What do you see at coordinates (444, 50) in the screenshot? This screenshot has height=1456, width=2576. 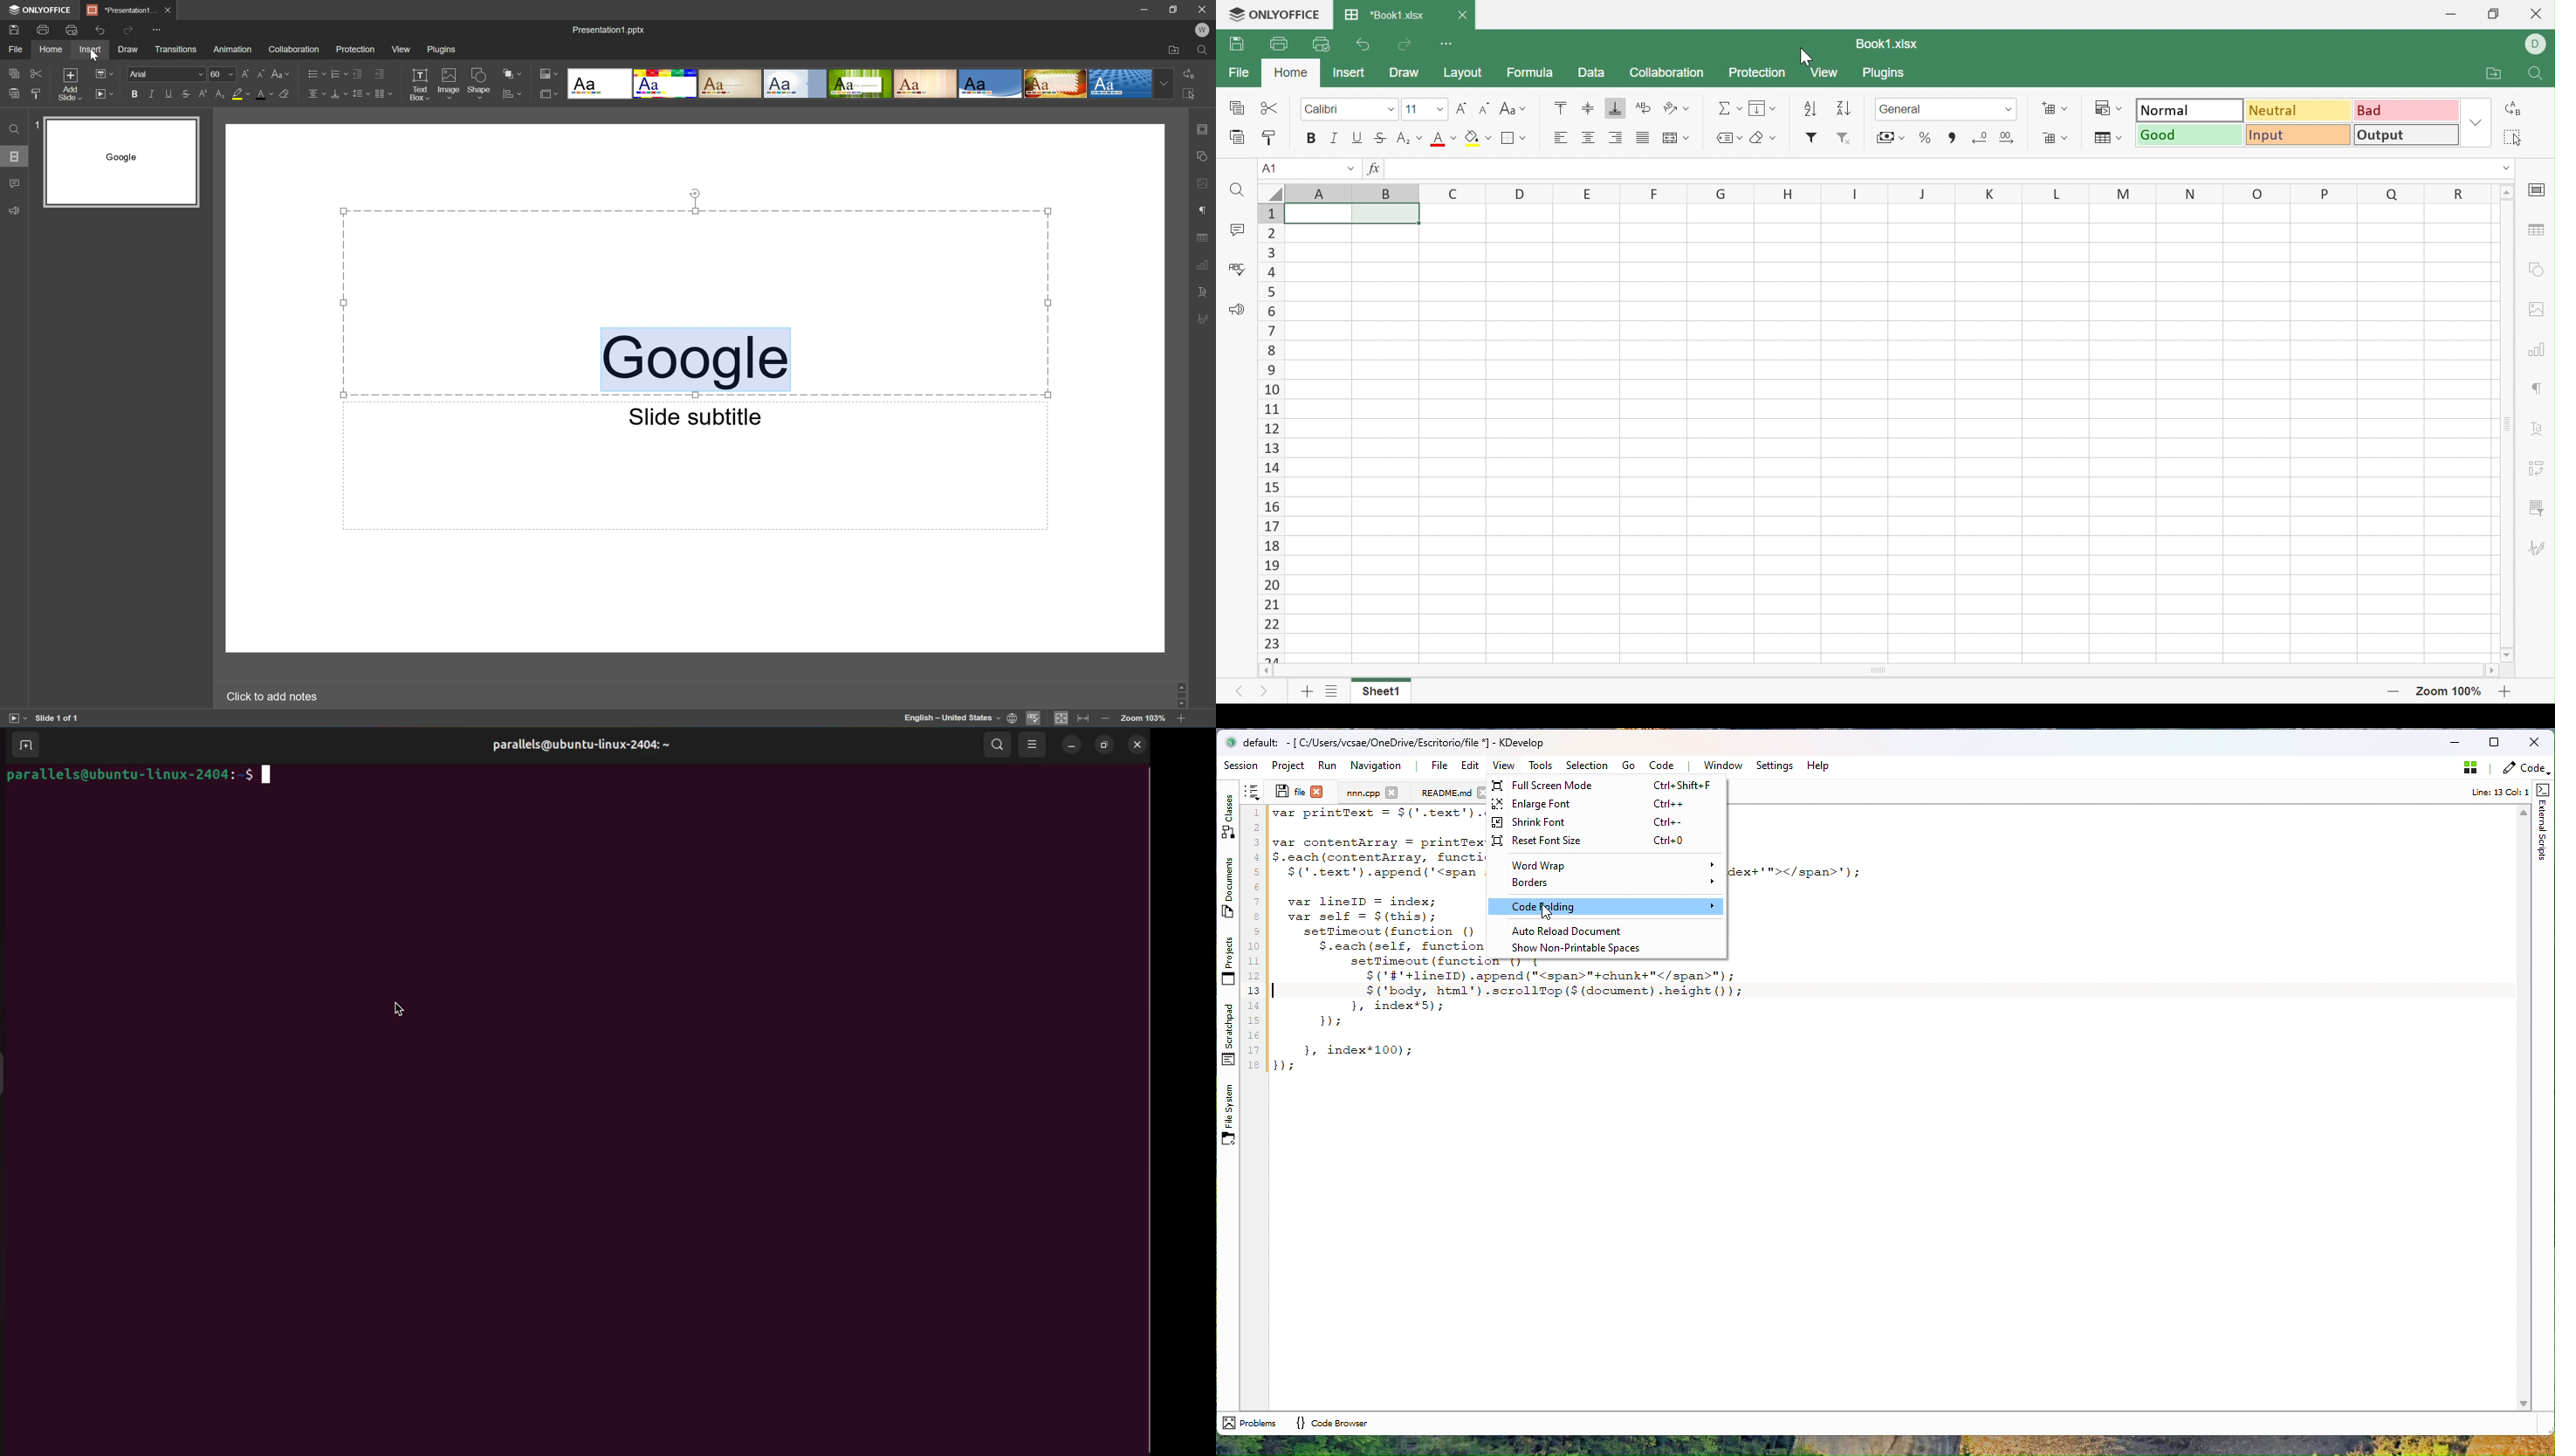 I see `Plugins` at bounding box center [444, 50].